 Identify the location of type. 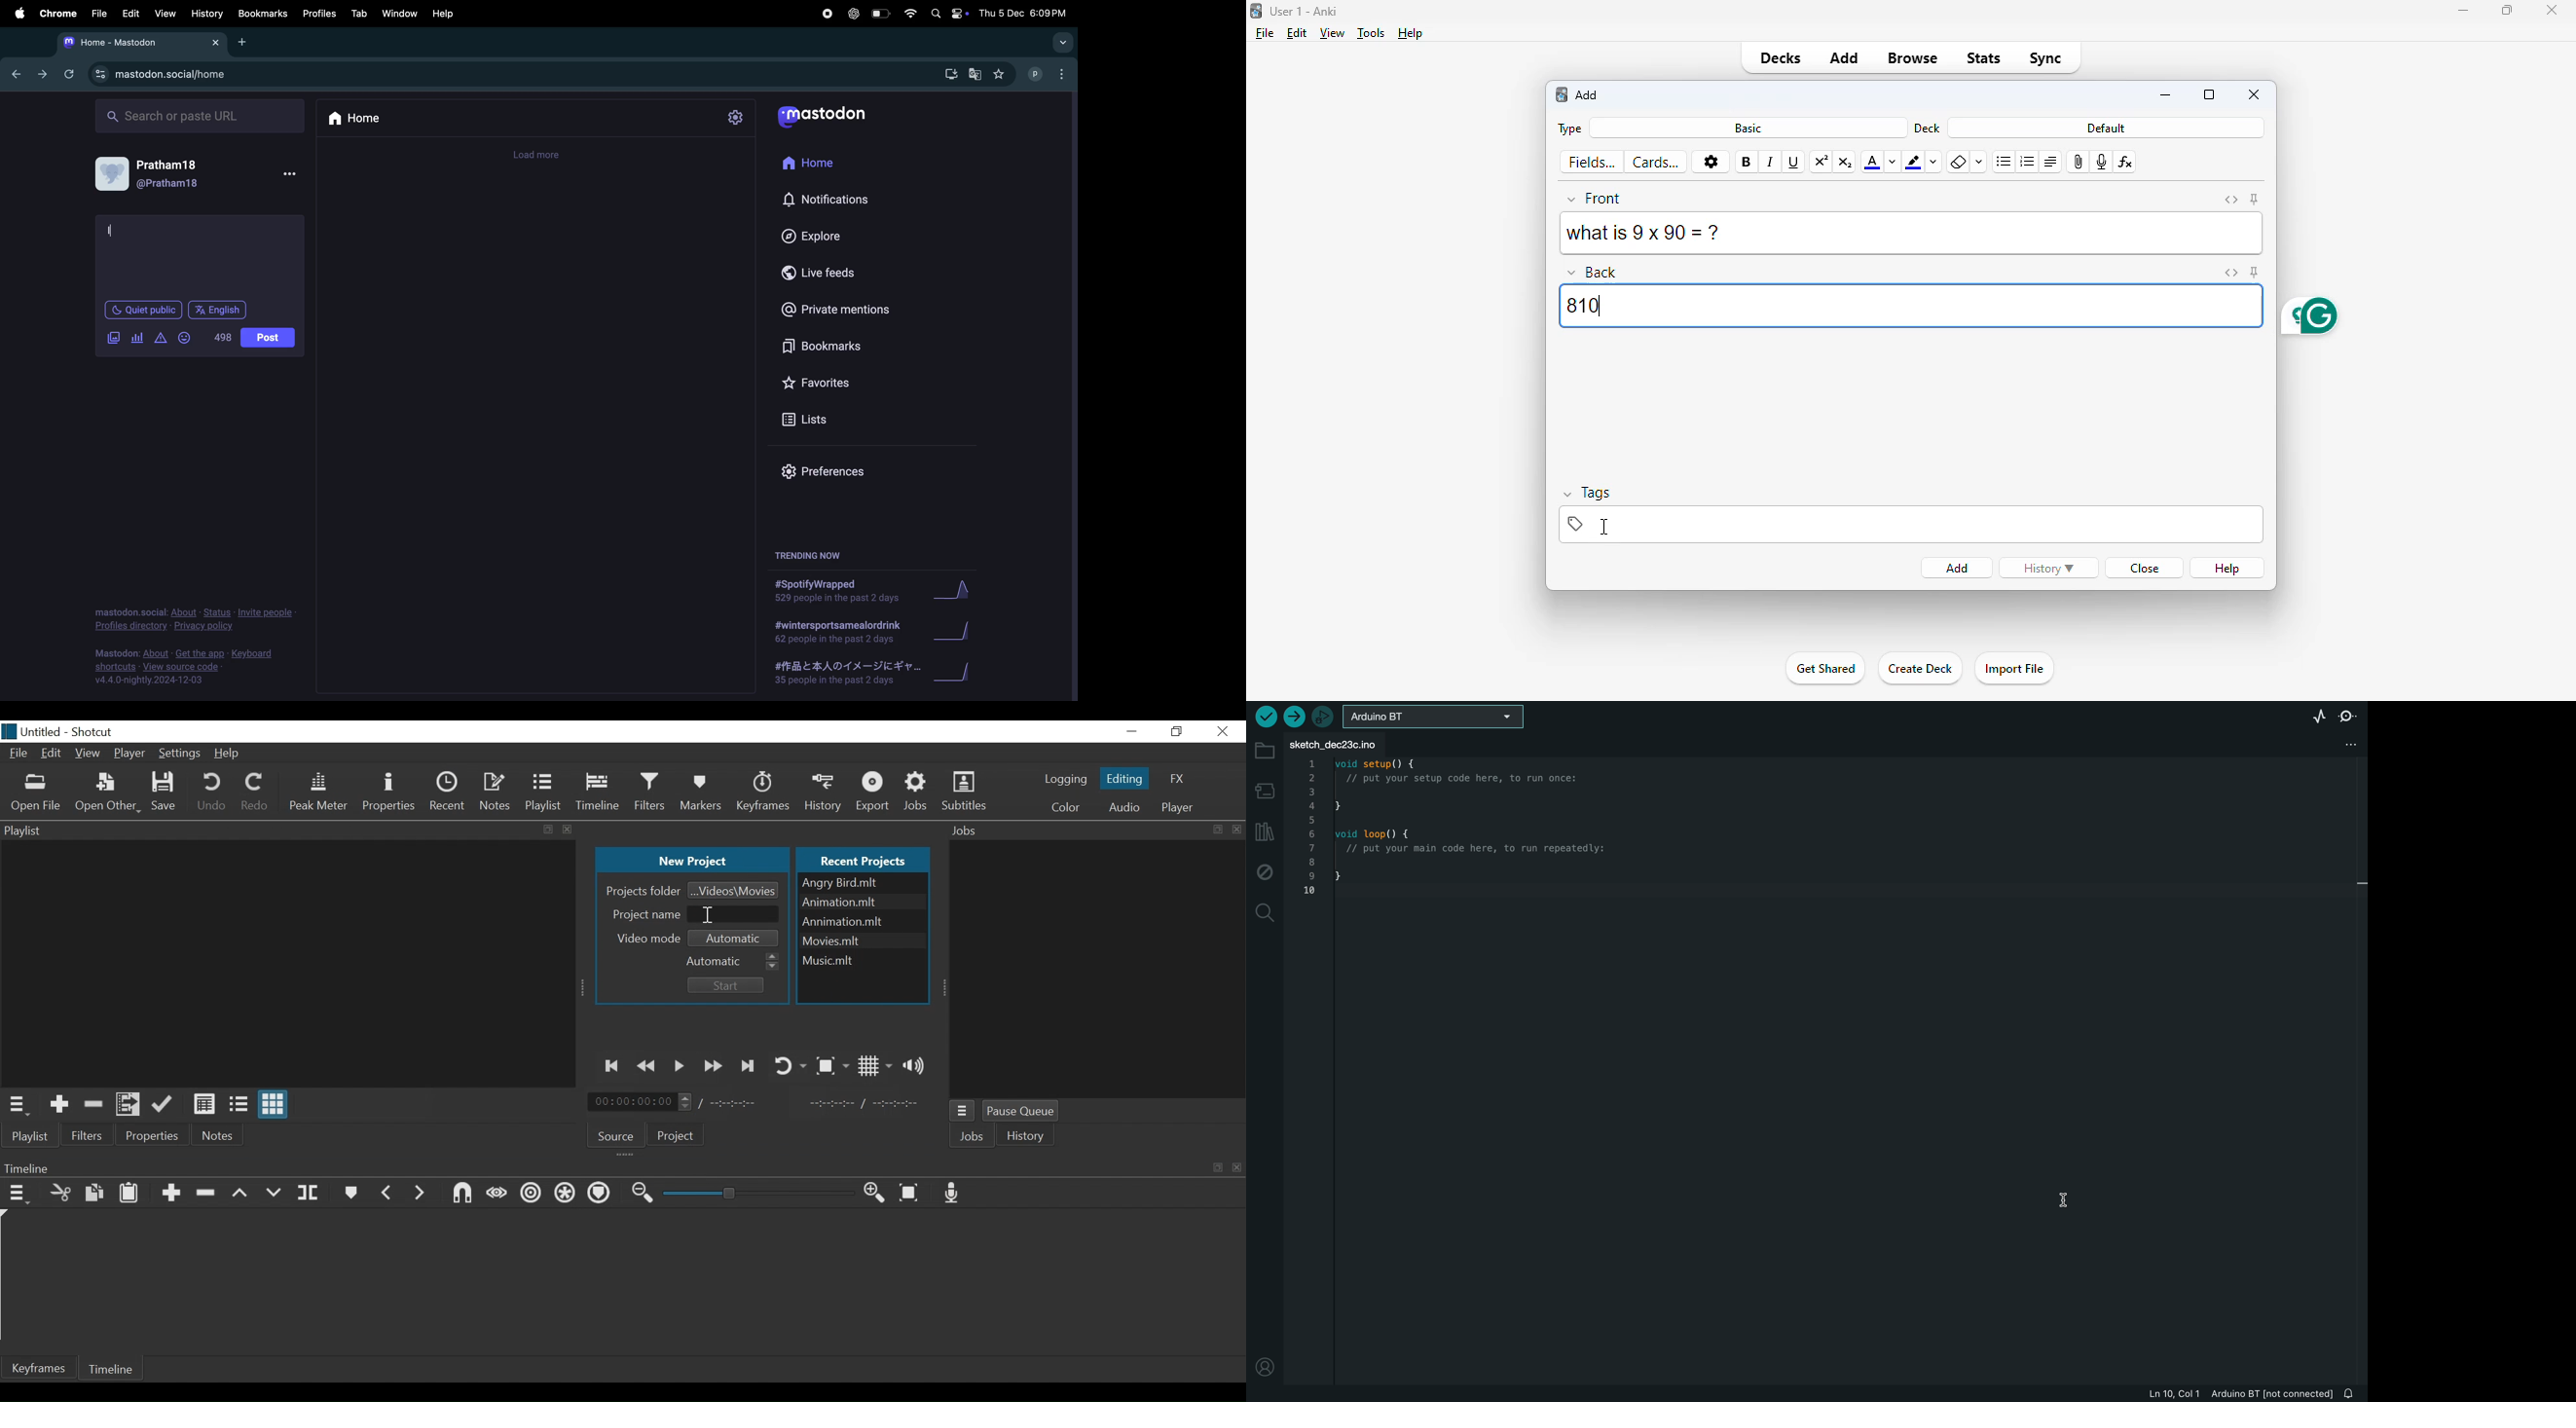
(1567, 129).